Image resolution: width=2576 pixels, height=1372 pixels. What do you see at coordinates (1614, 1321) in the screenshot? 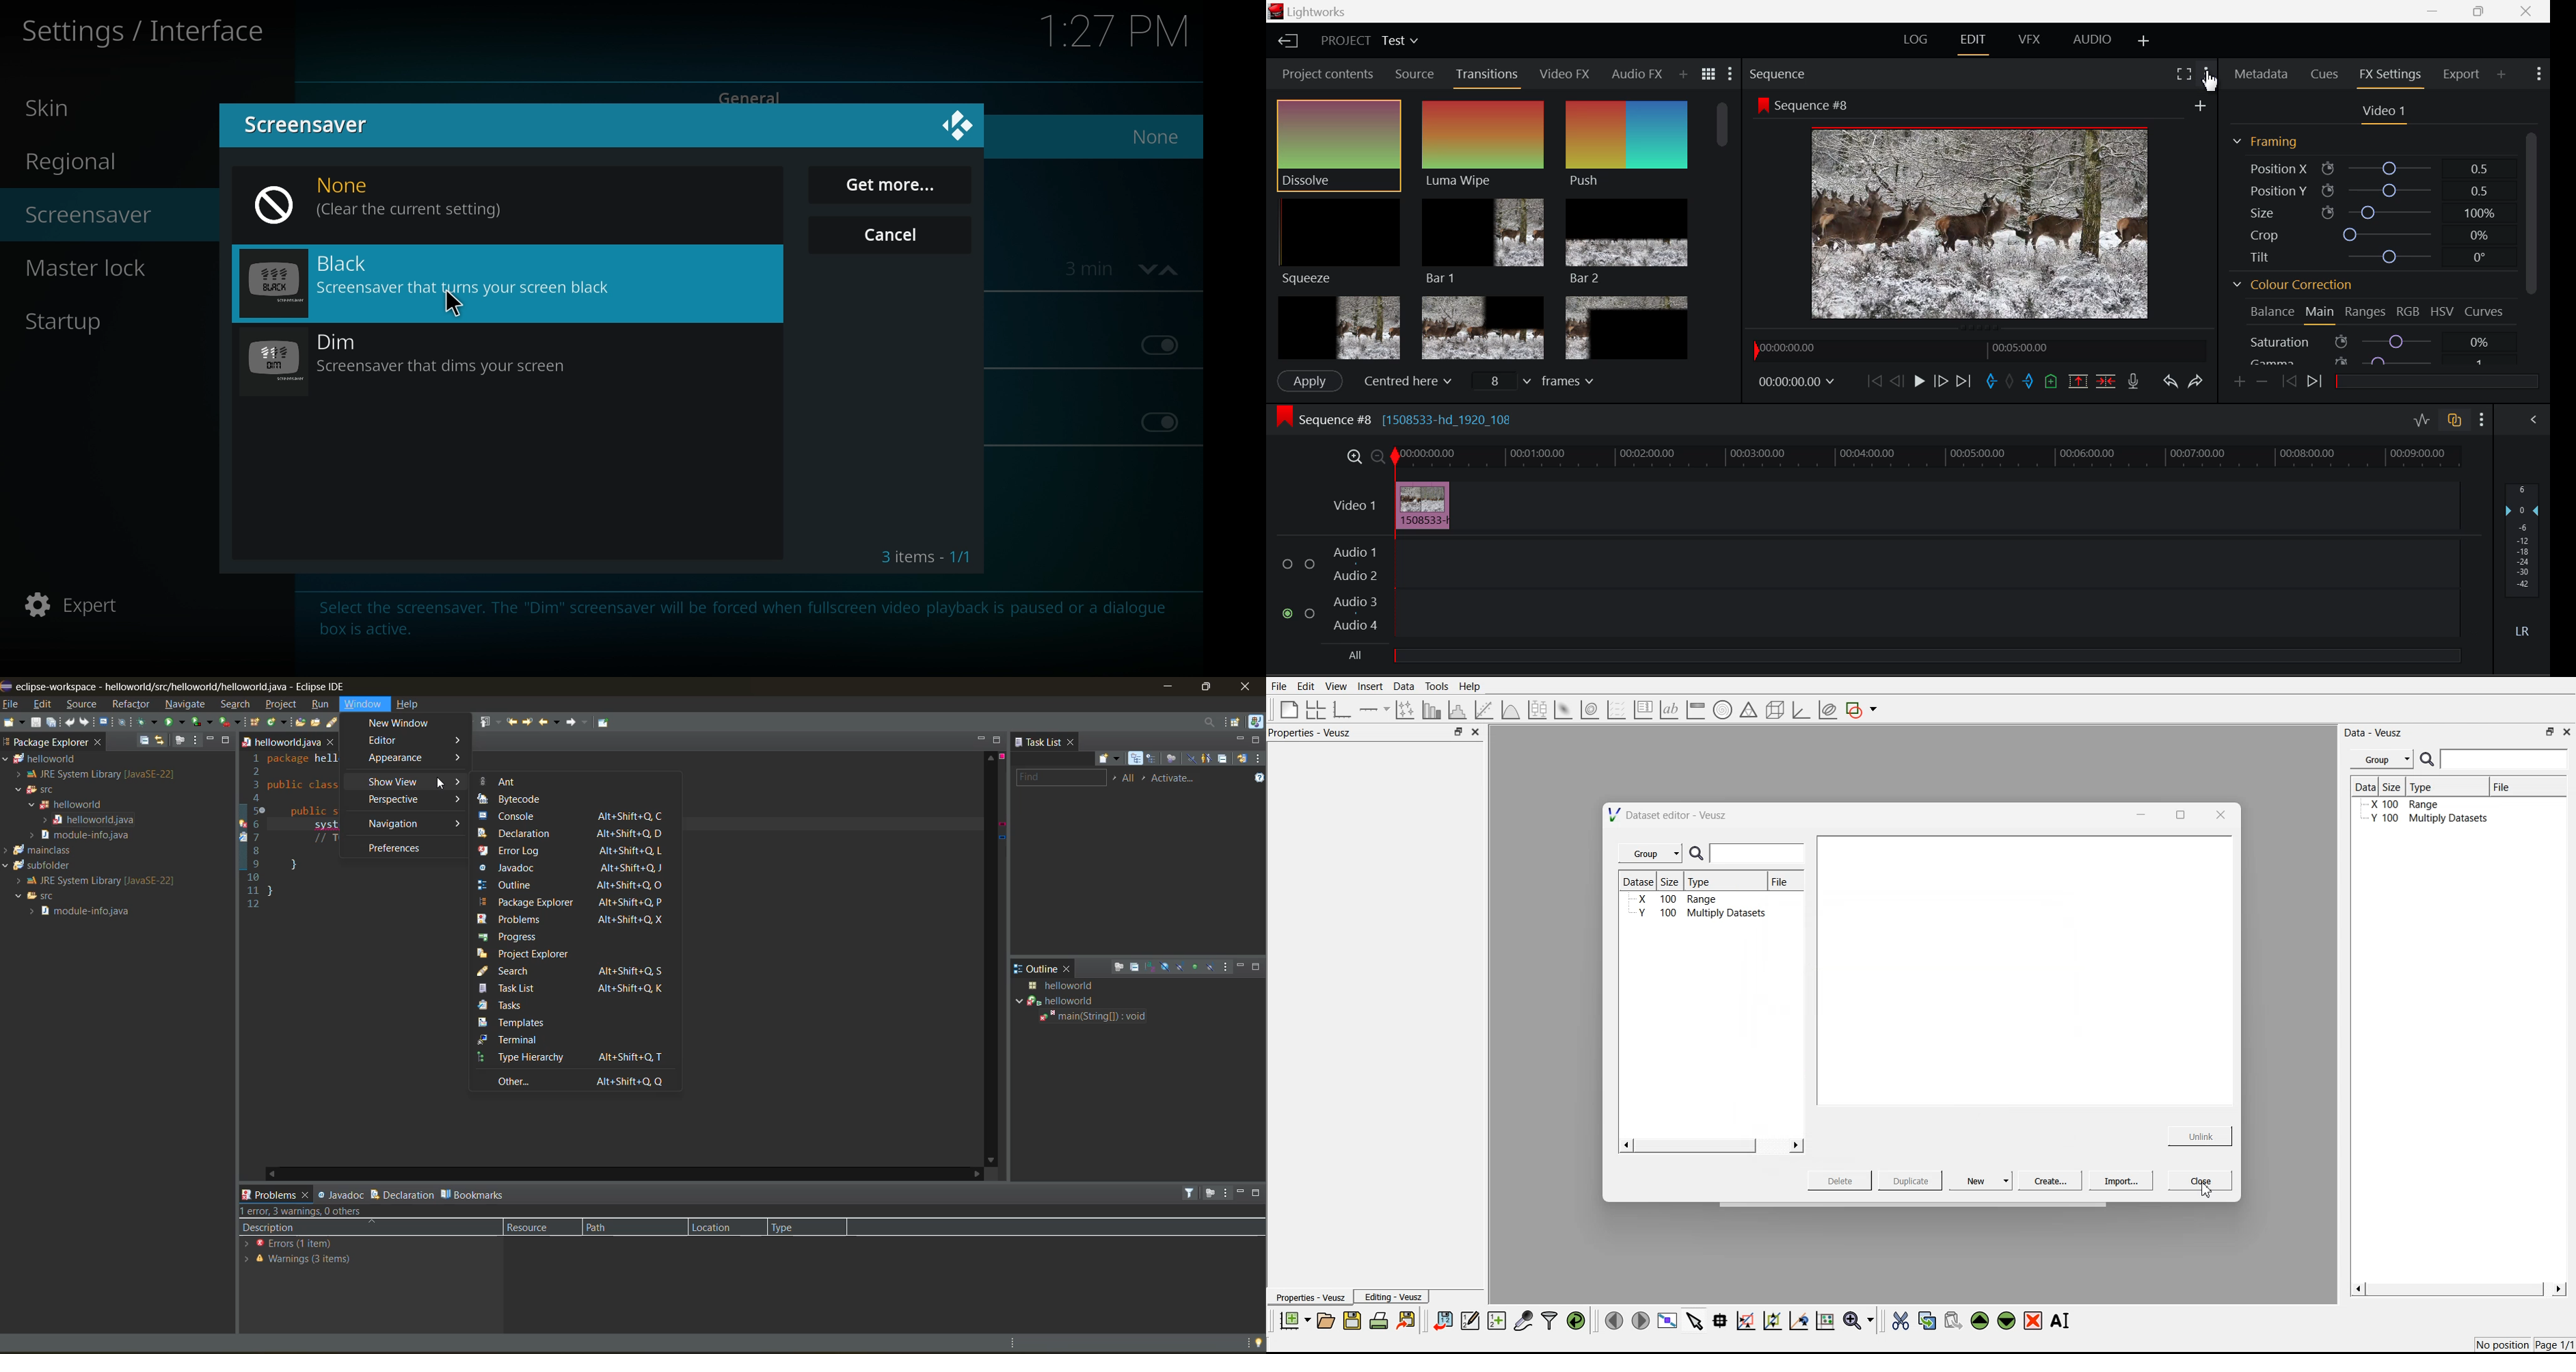
I see `move left` at bounding box center [1614, 1321].